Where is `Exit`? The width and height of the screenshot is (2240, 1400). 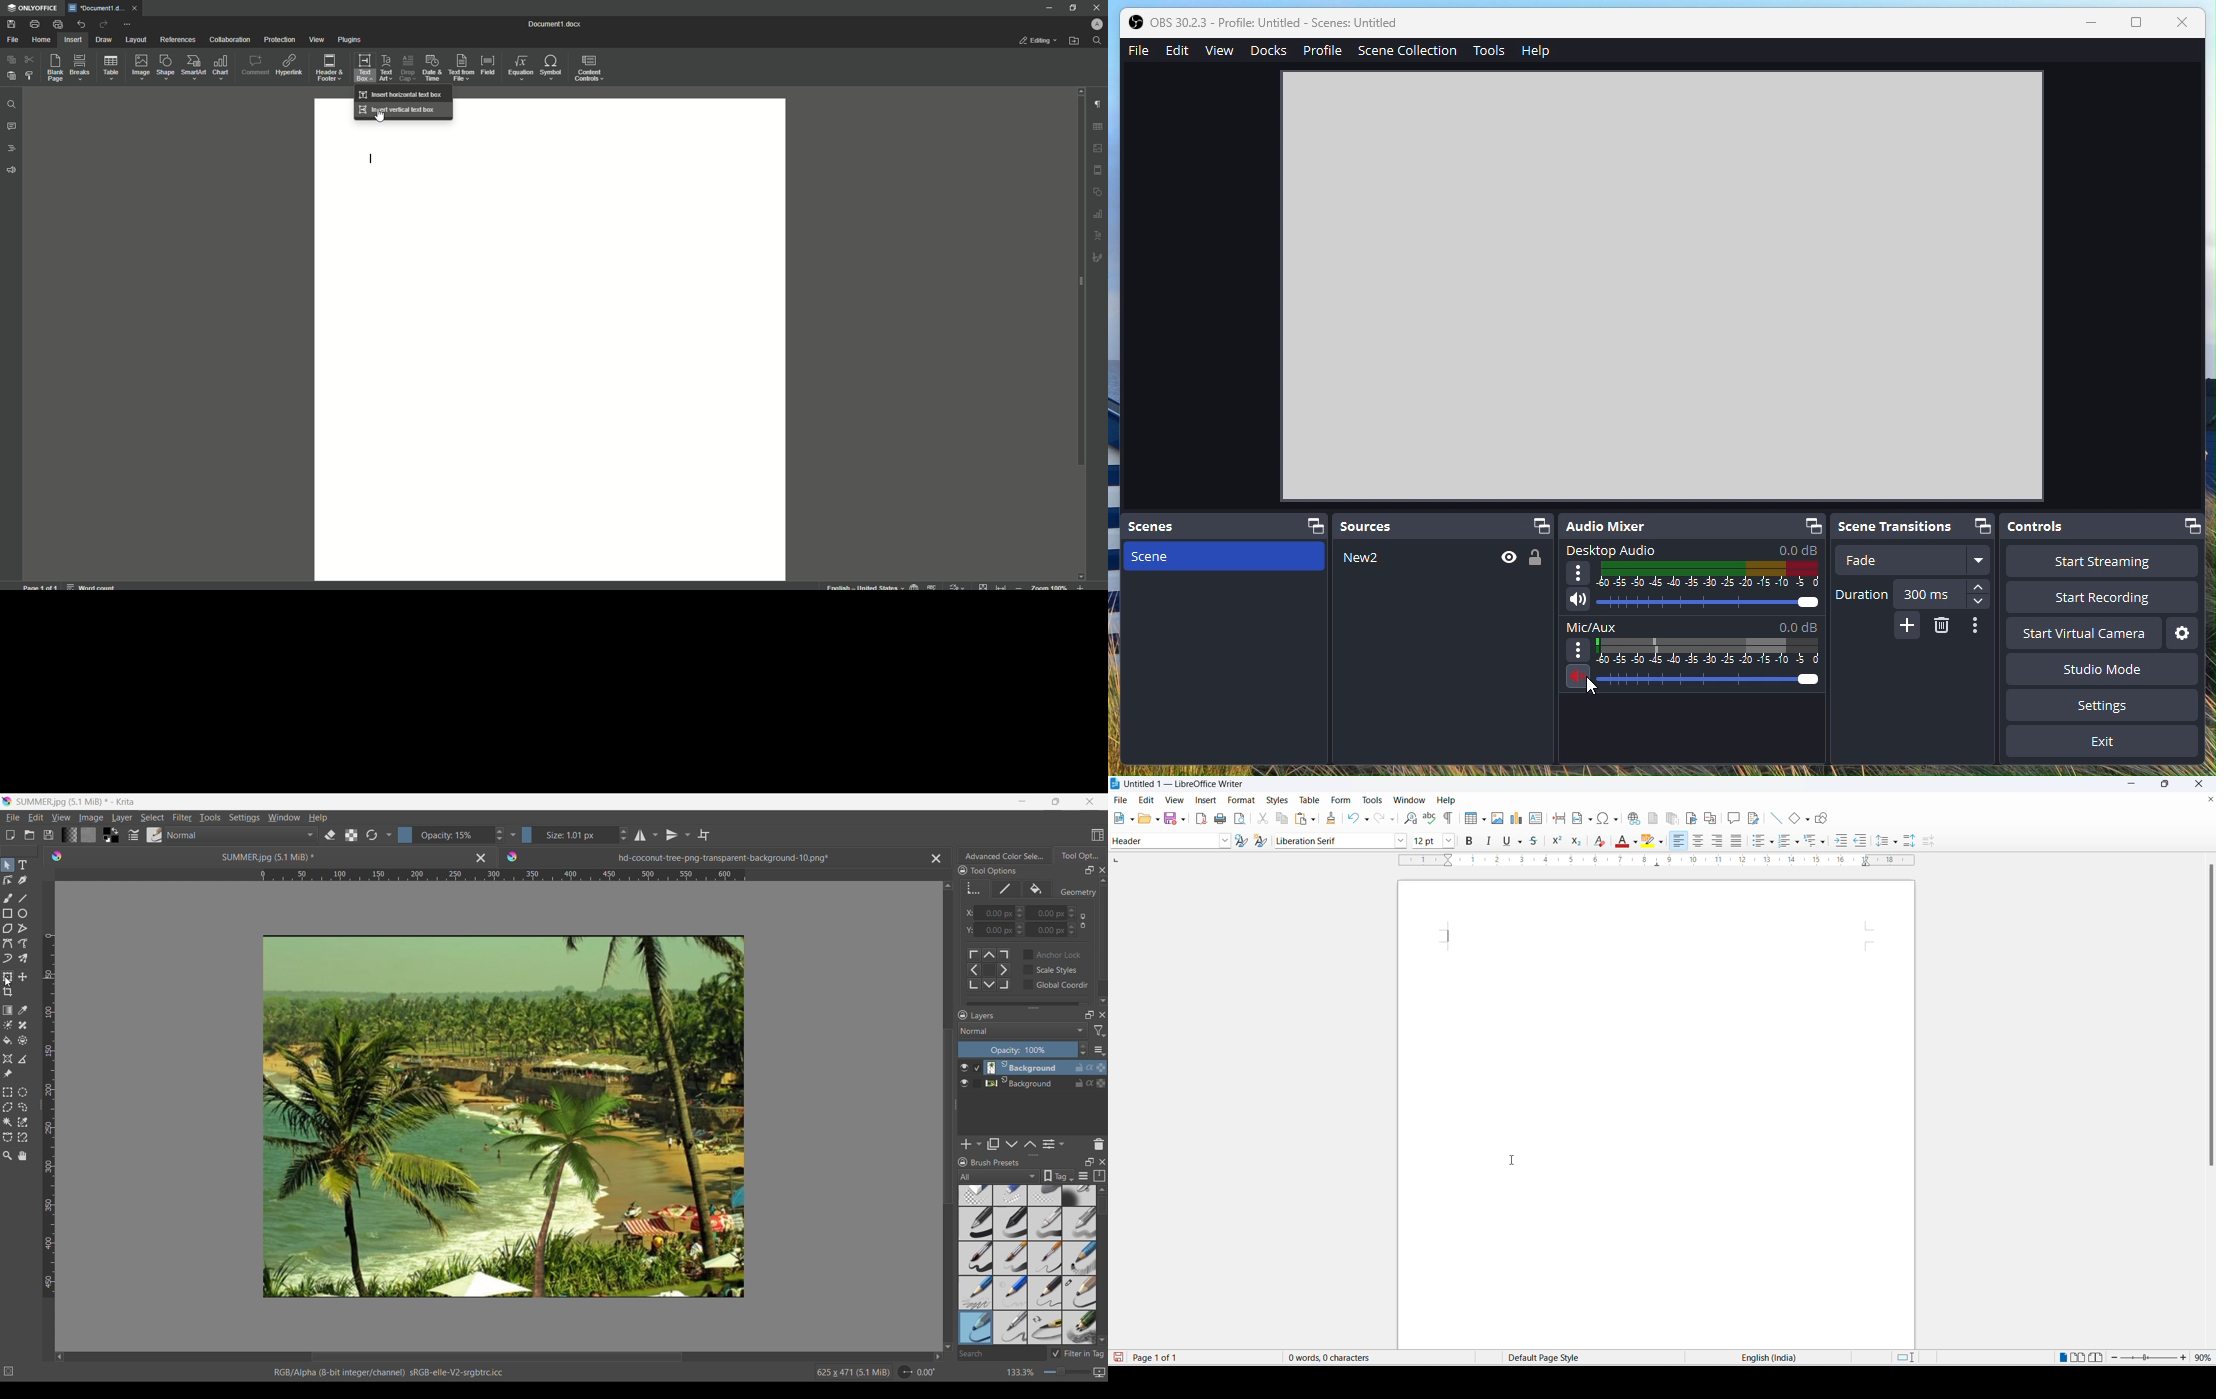
Exit is located at coordinates (2102, 742).